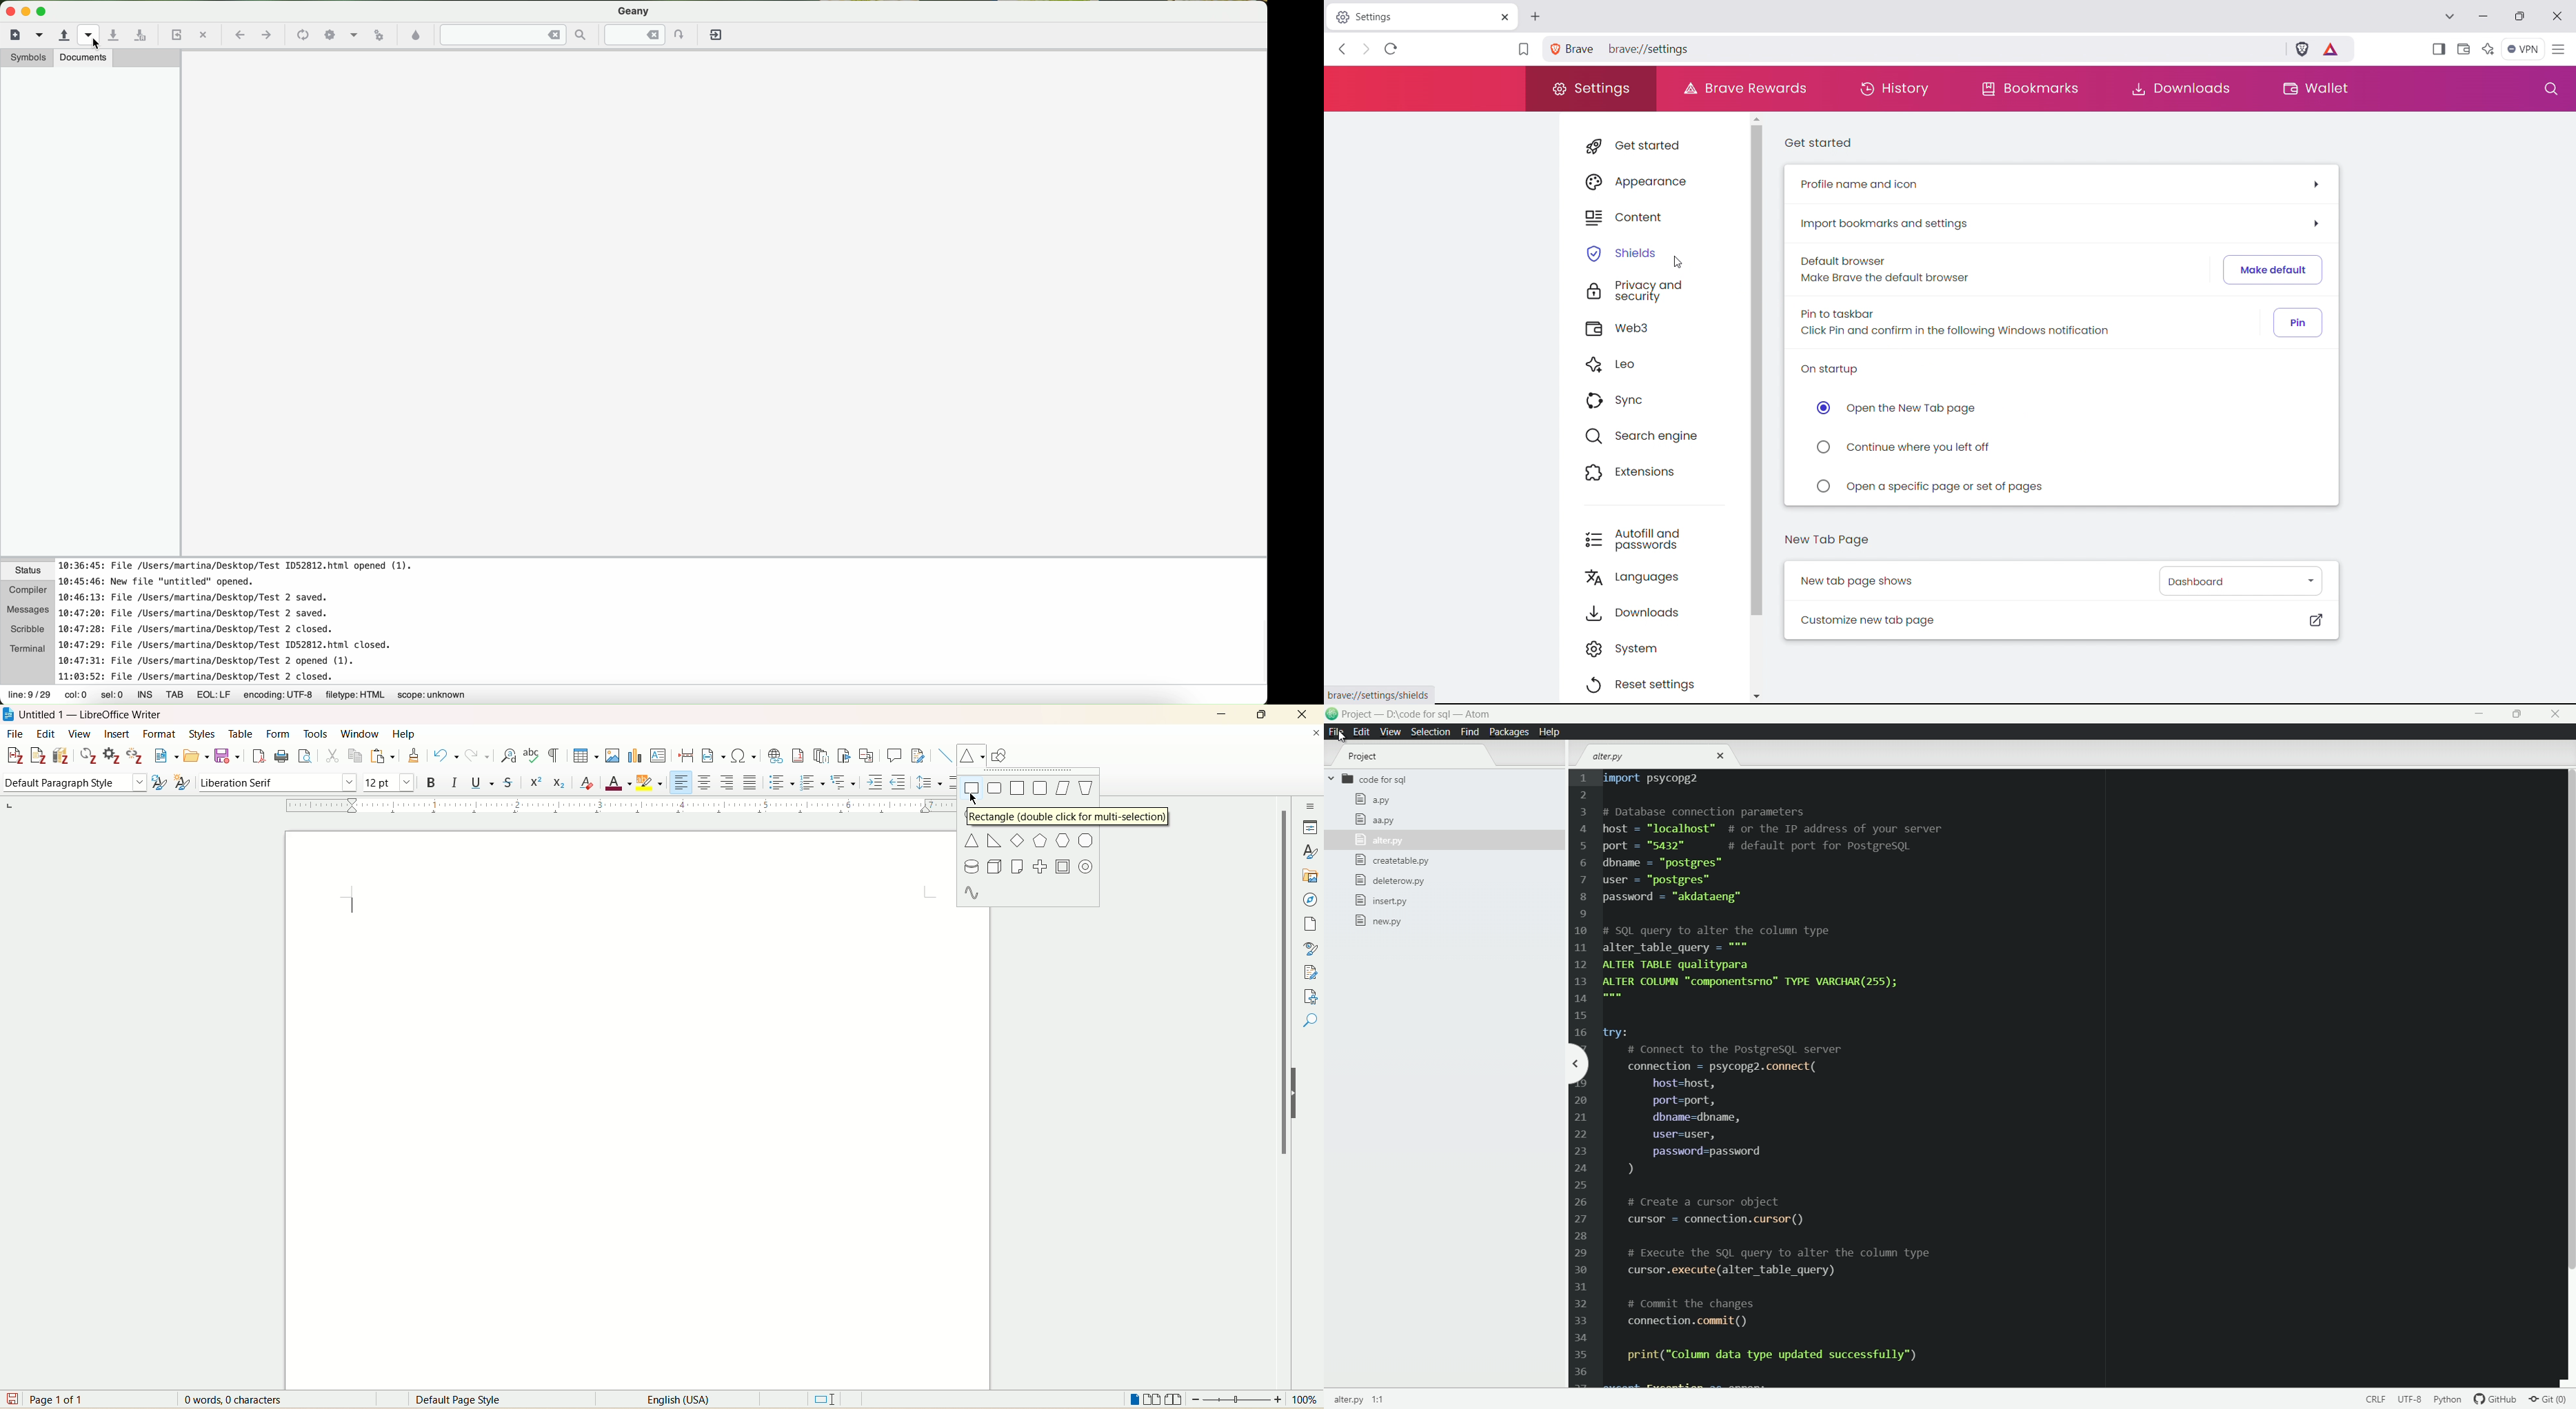 This screenshot has width=2576, height=1428. Describe the element at coordinates (1524, 50) in the screenshot. I see `bookmark this tab` at that location.